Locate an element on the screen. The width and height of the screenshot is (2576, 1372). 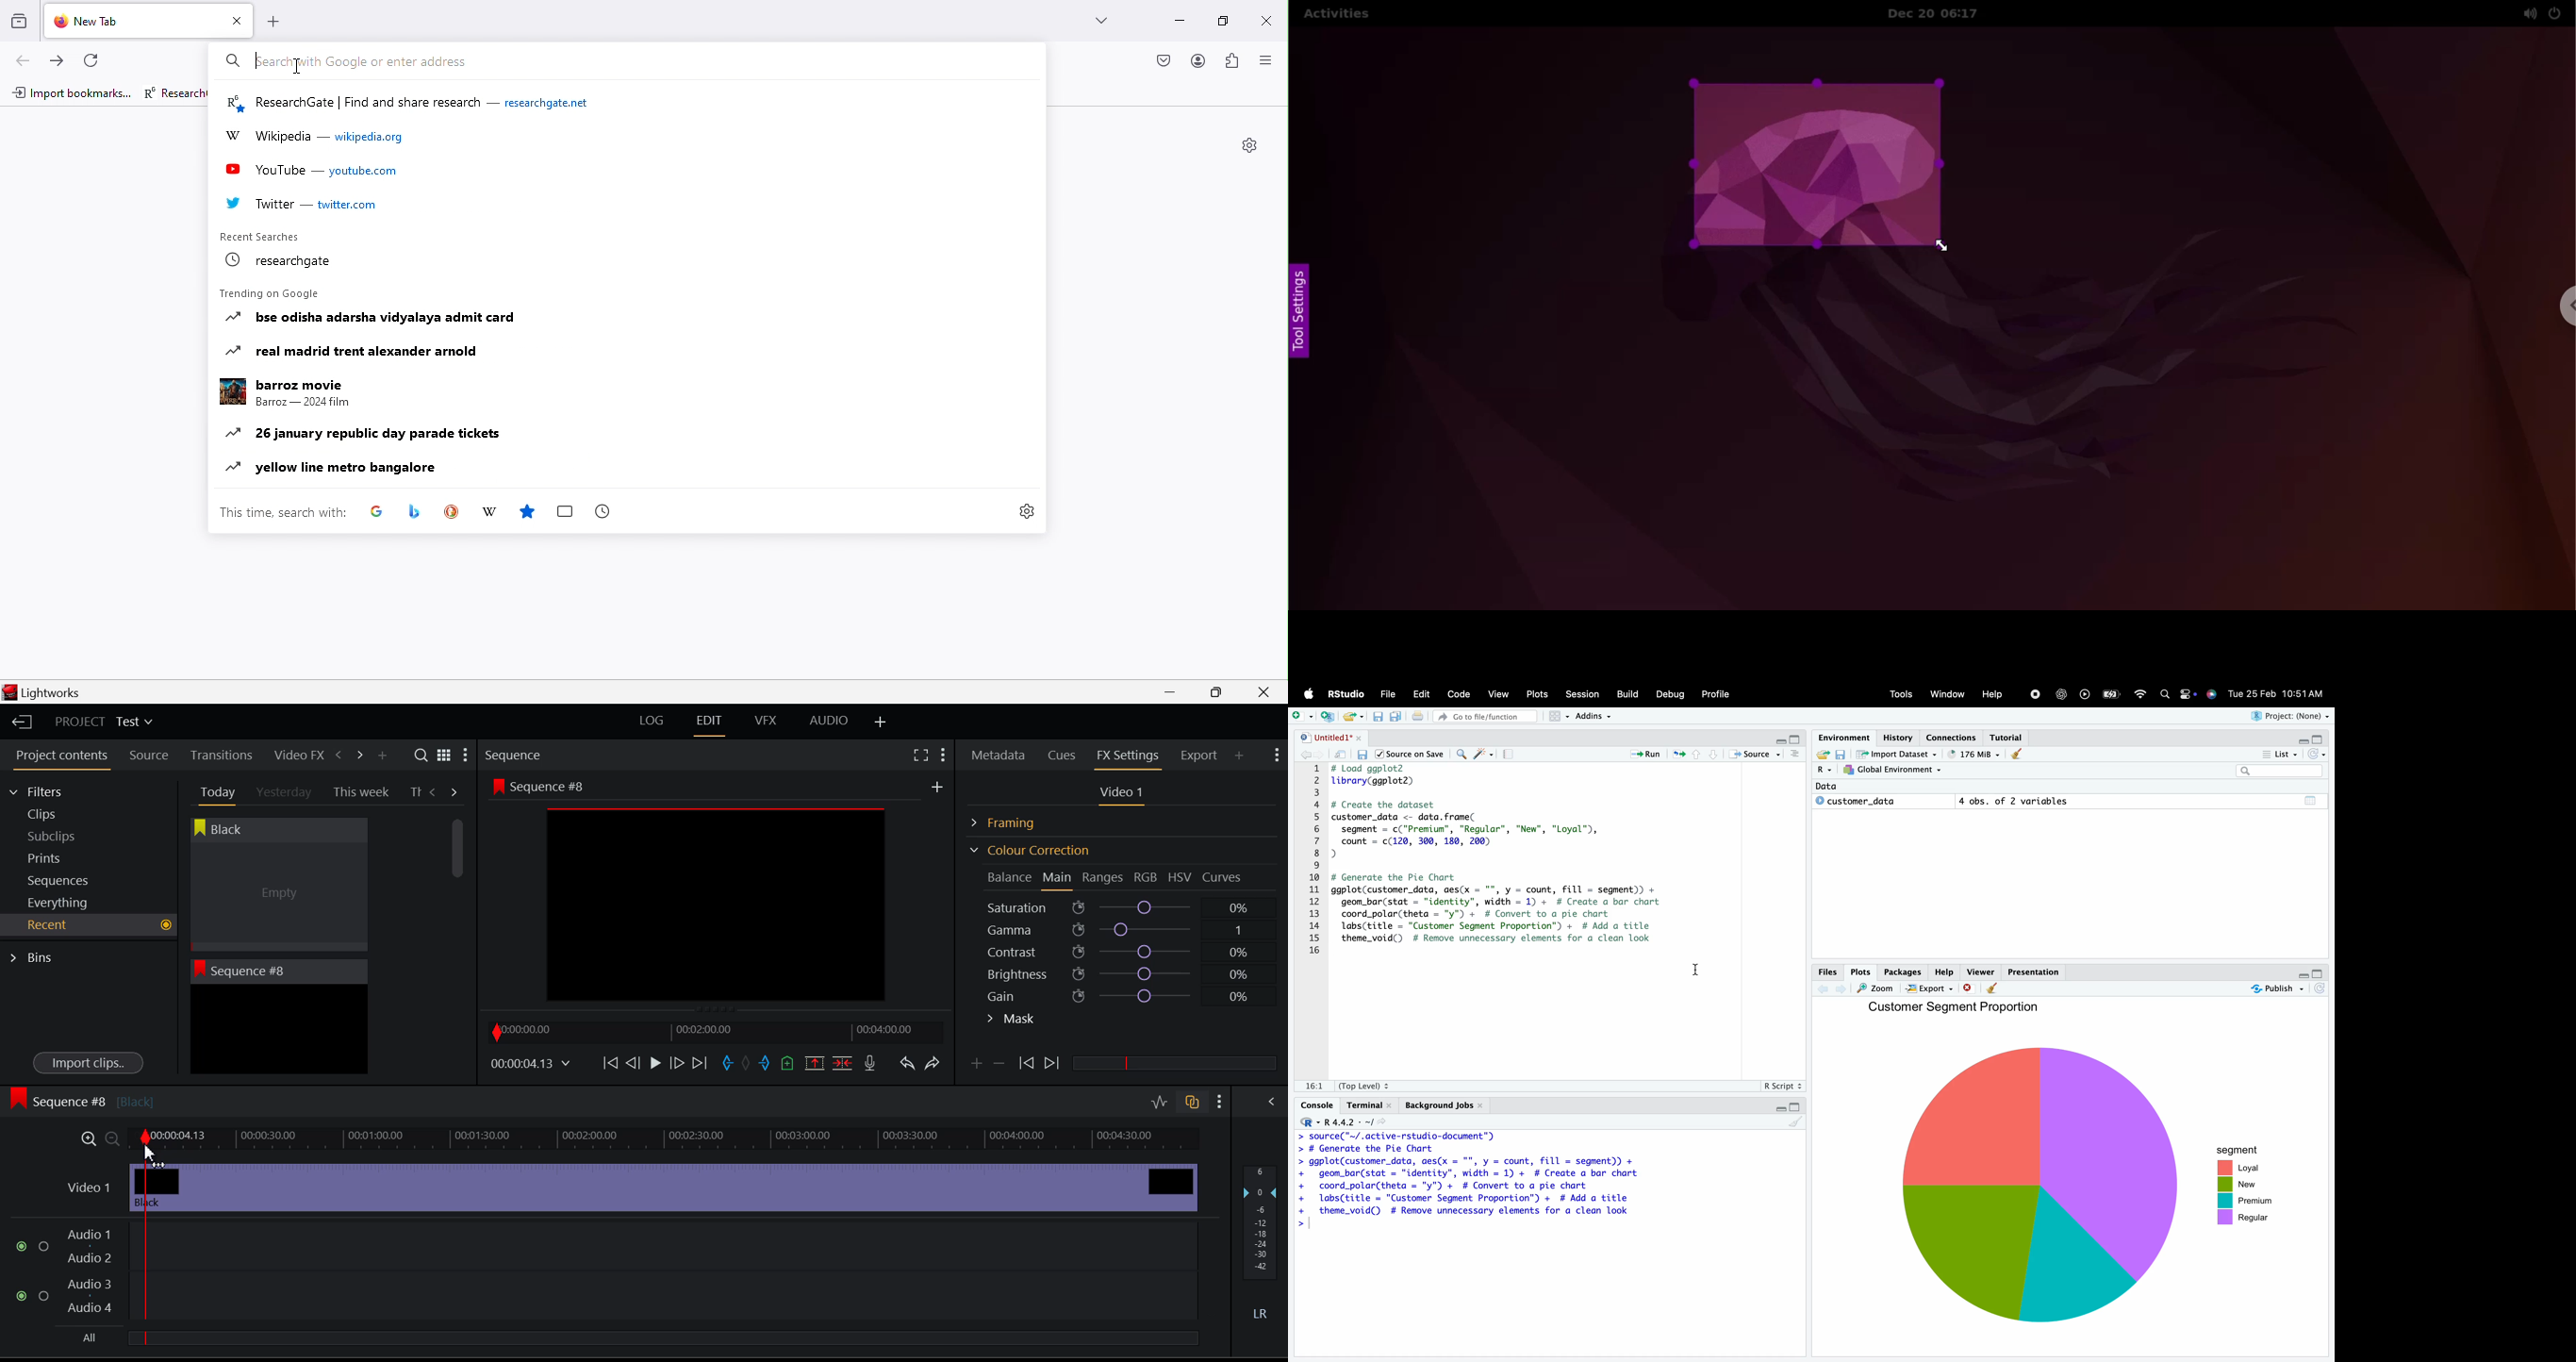
maximise is located at coordinates (2319, 740).